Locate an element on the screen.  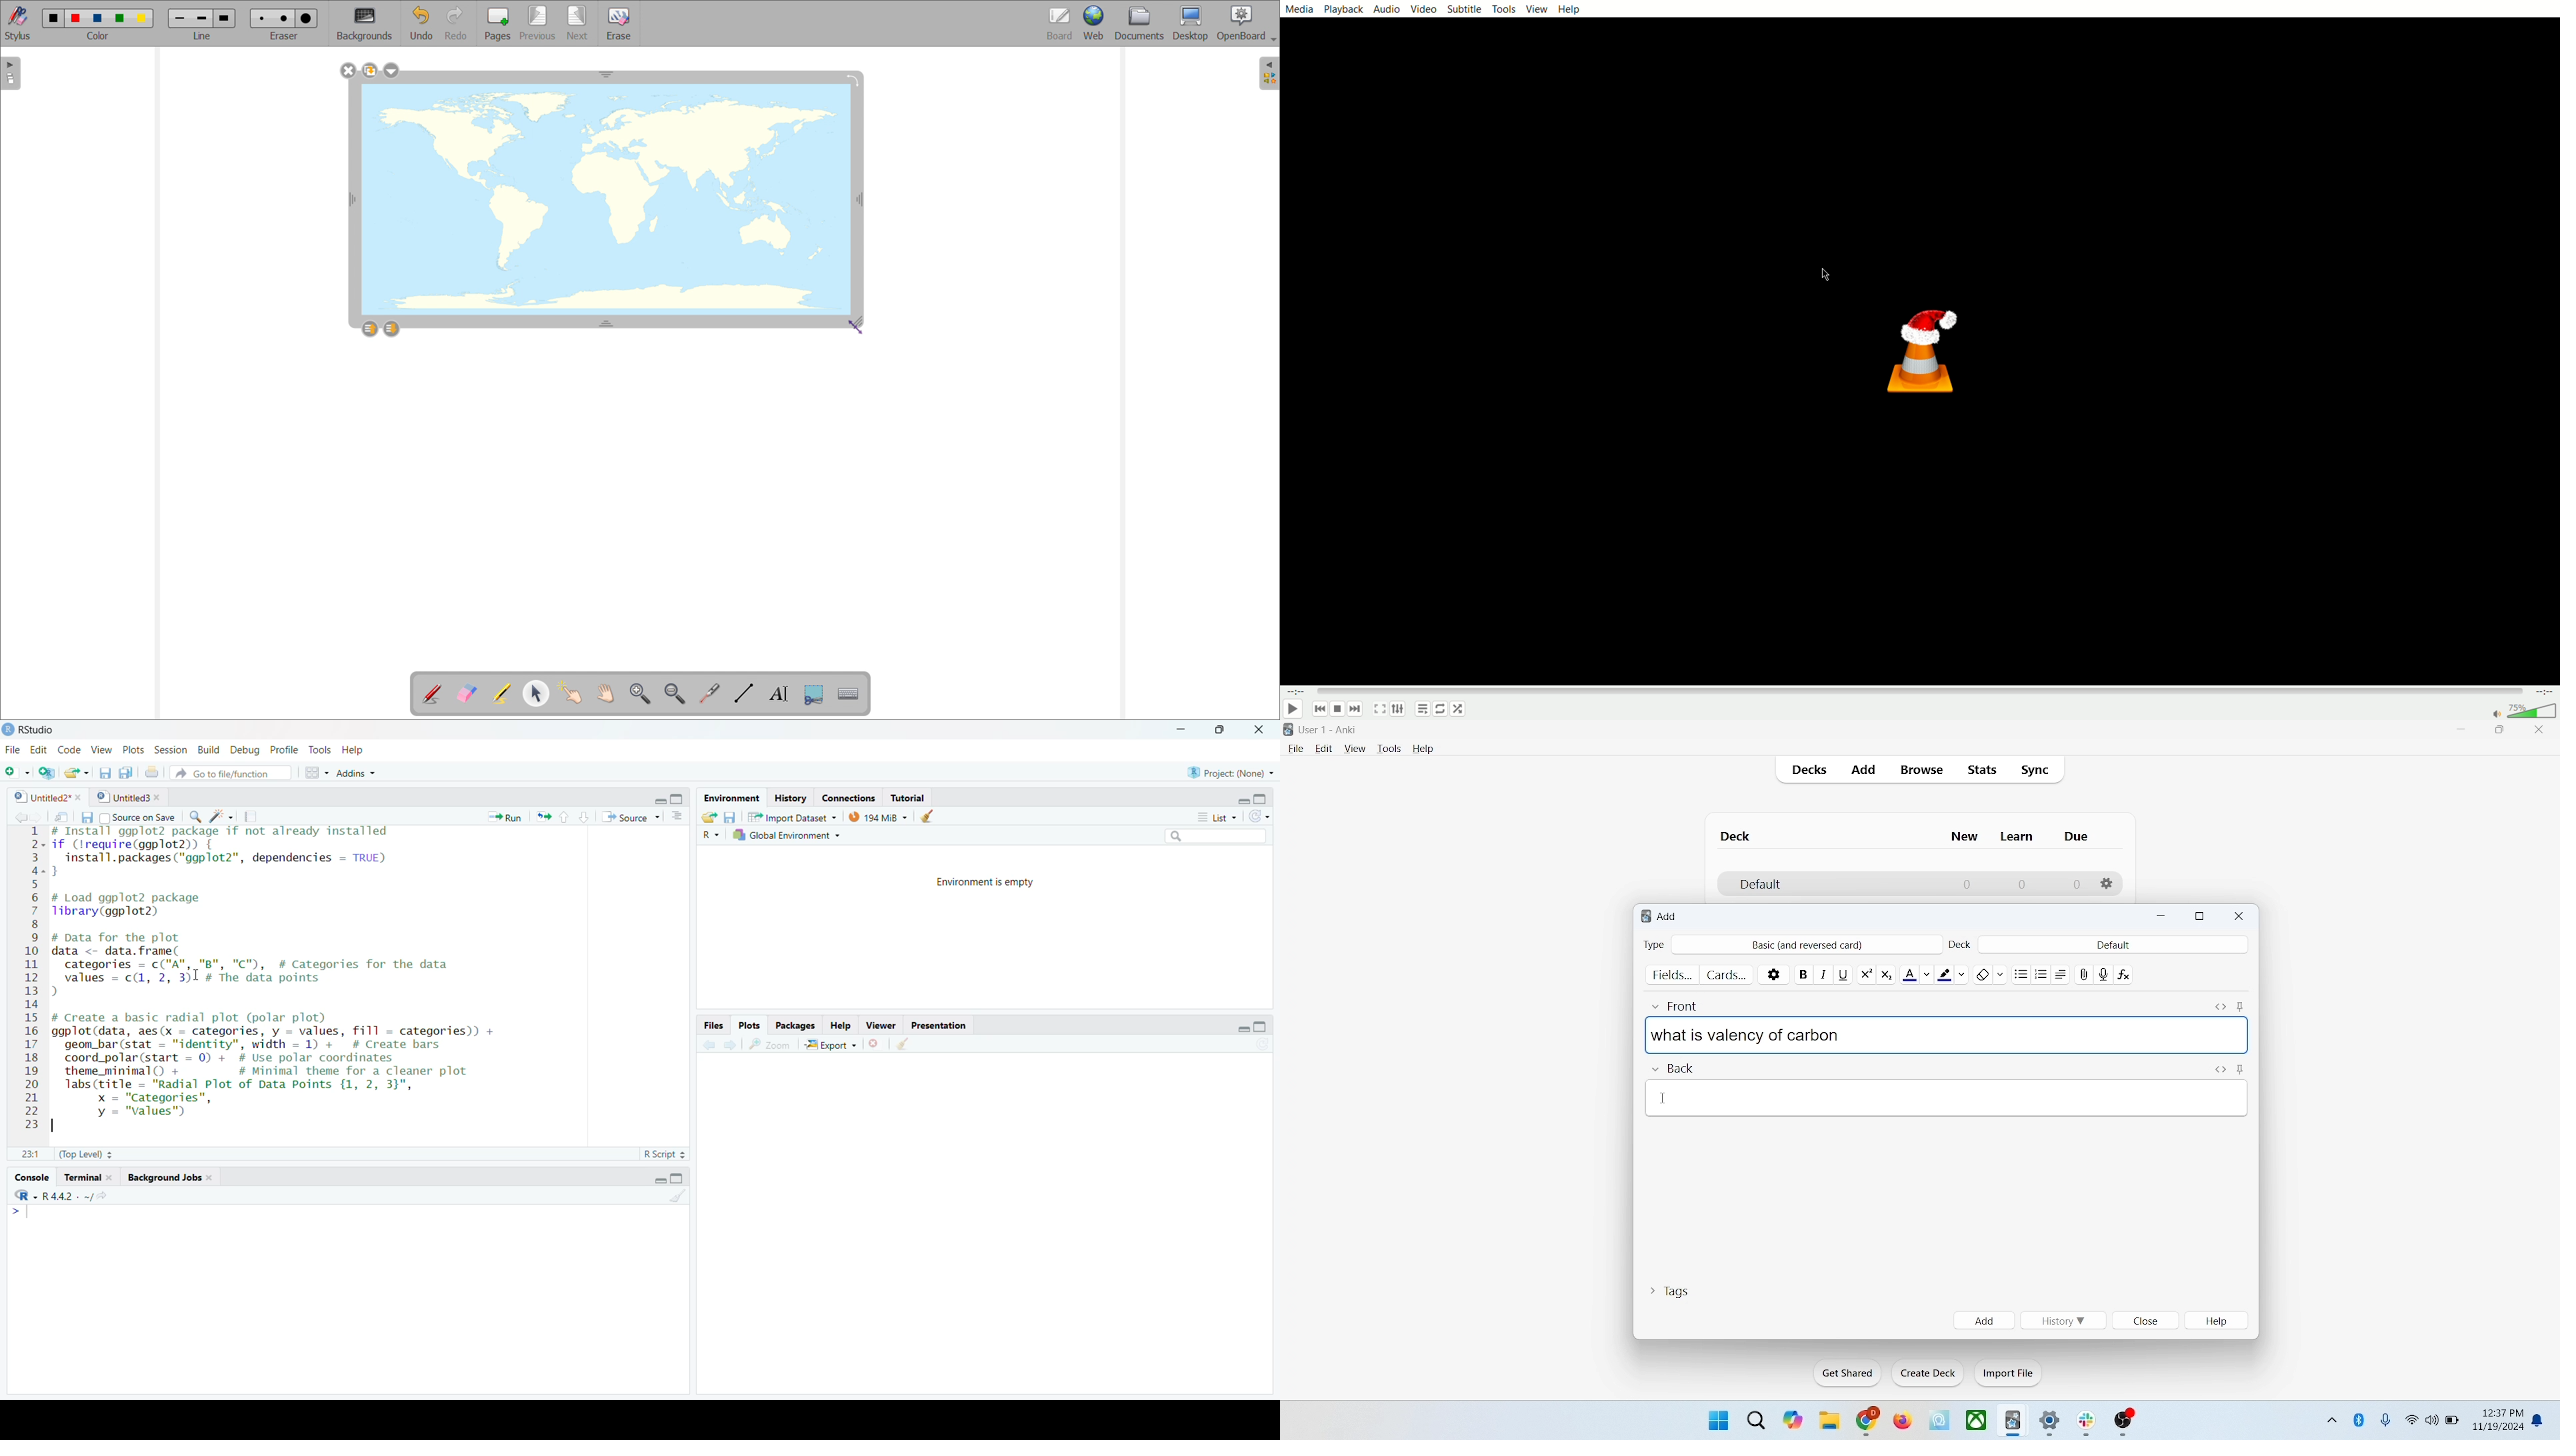
sticky is located at coordinates (2240, 1004).